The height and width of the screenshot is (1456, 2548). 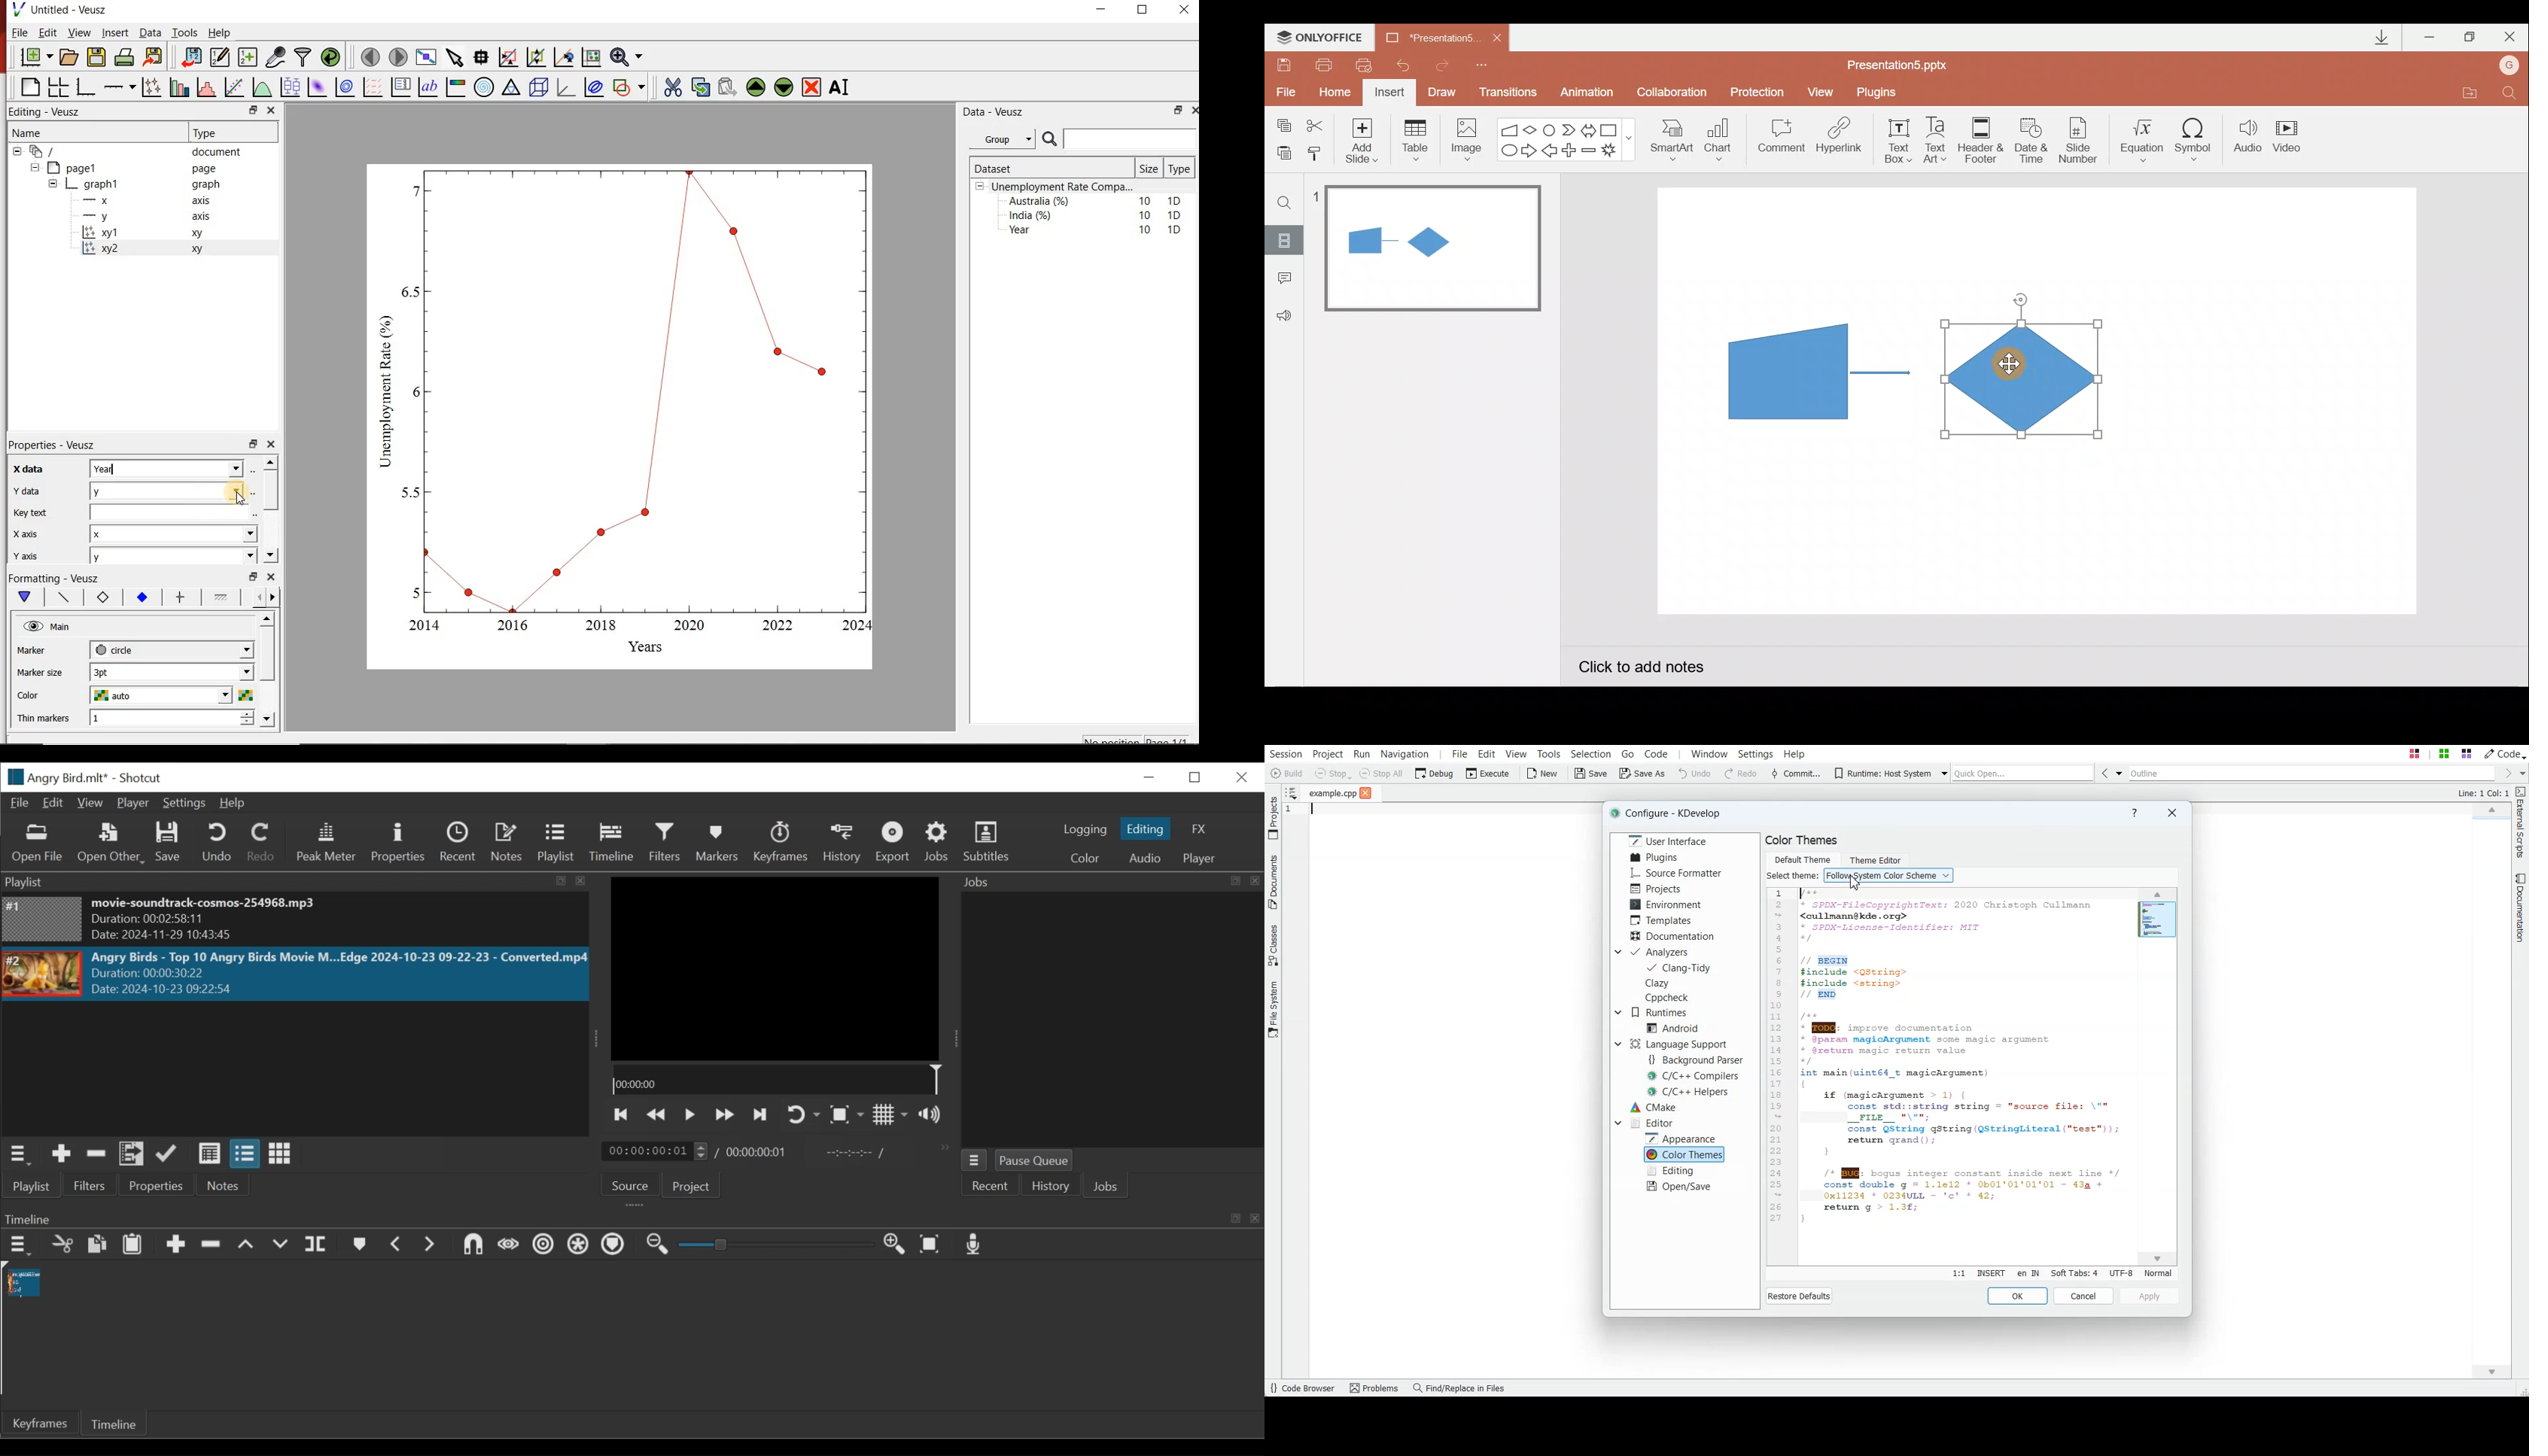 What do you see at coordinates (1668, 904) in the screenshot?
I see `Environment` at bounding box center [1668, 904].